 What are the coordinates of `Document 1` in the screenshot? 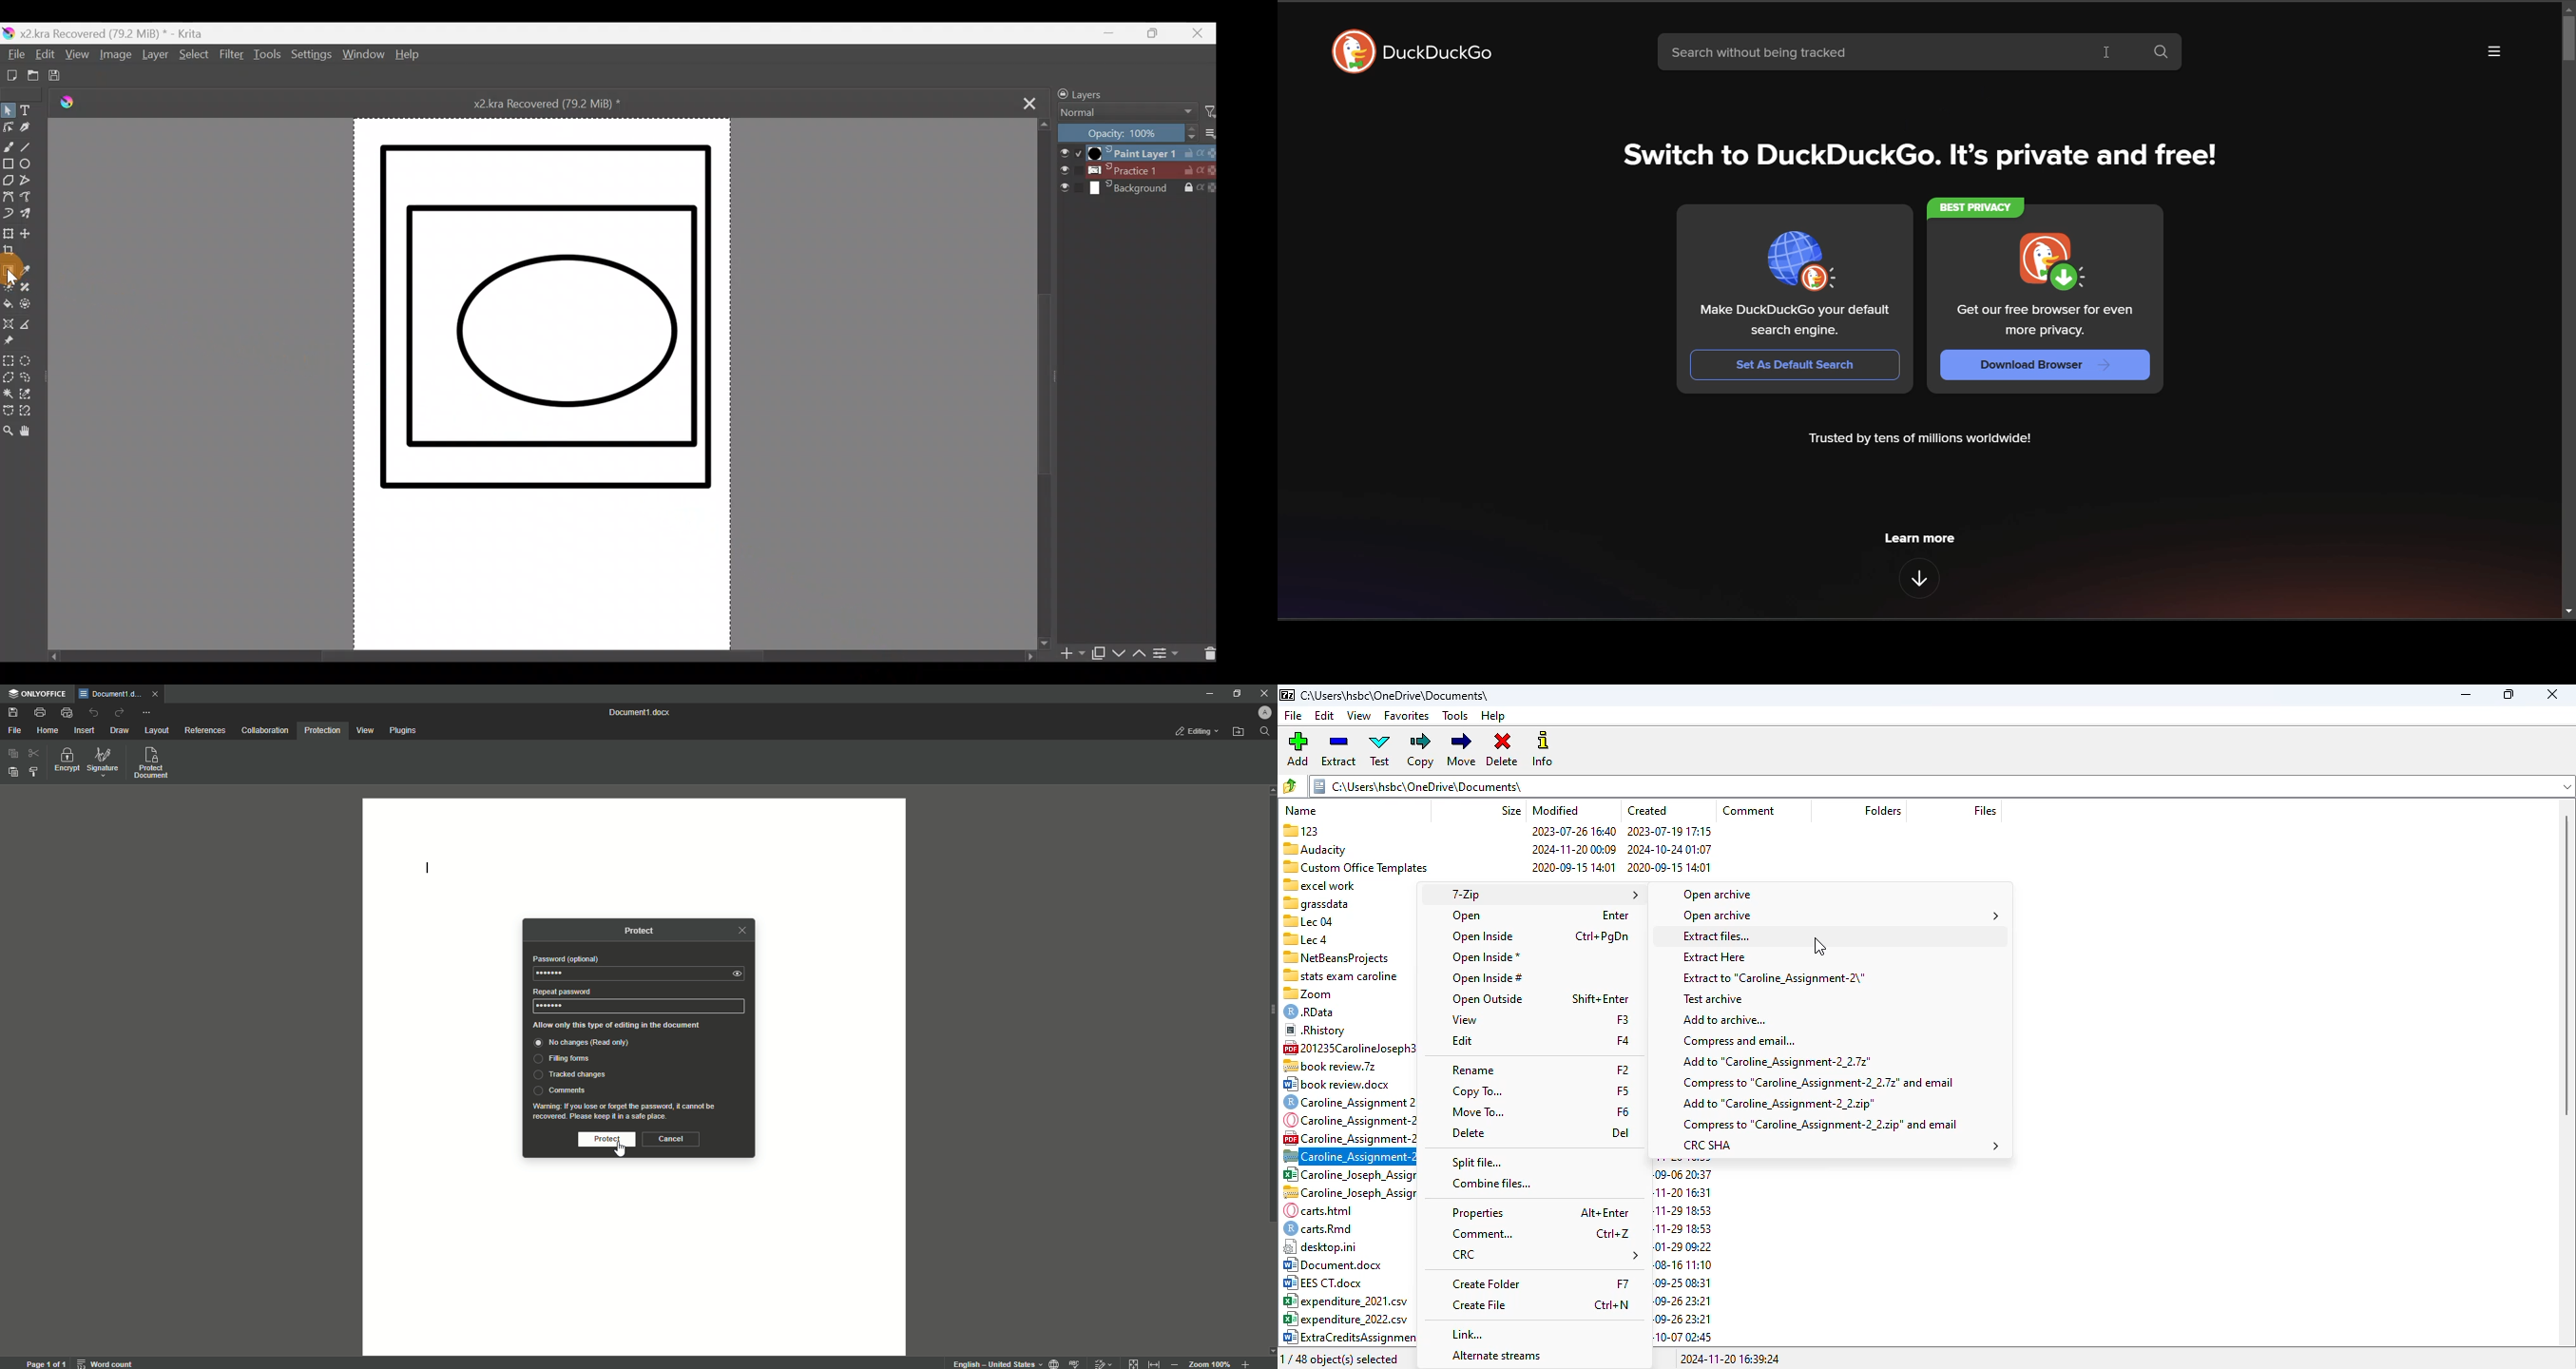 It's located at (642, 712).